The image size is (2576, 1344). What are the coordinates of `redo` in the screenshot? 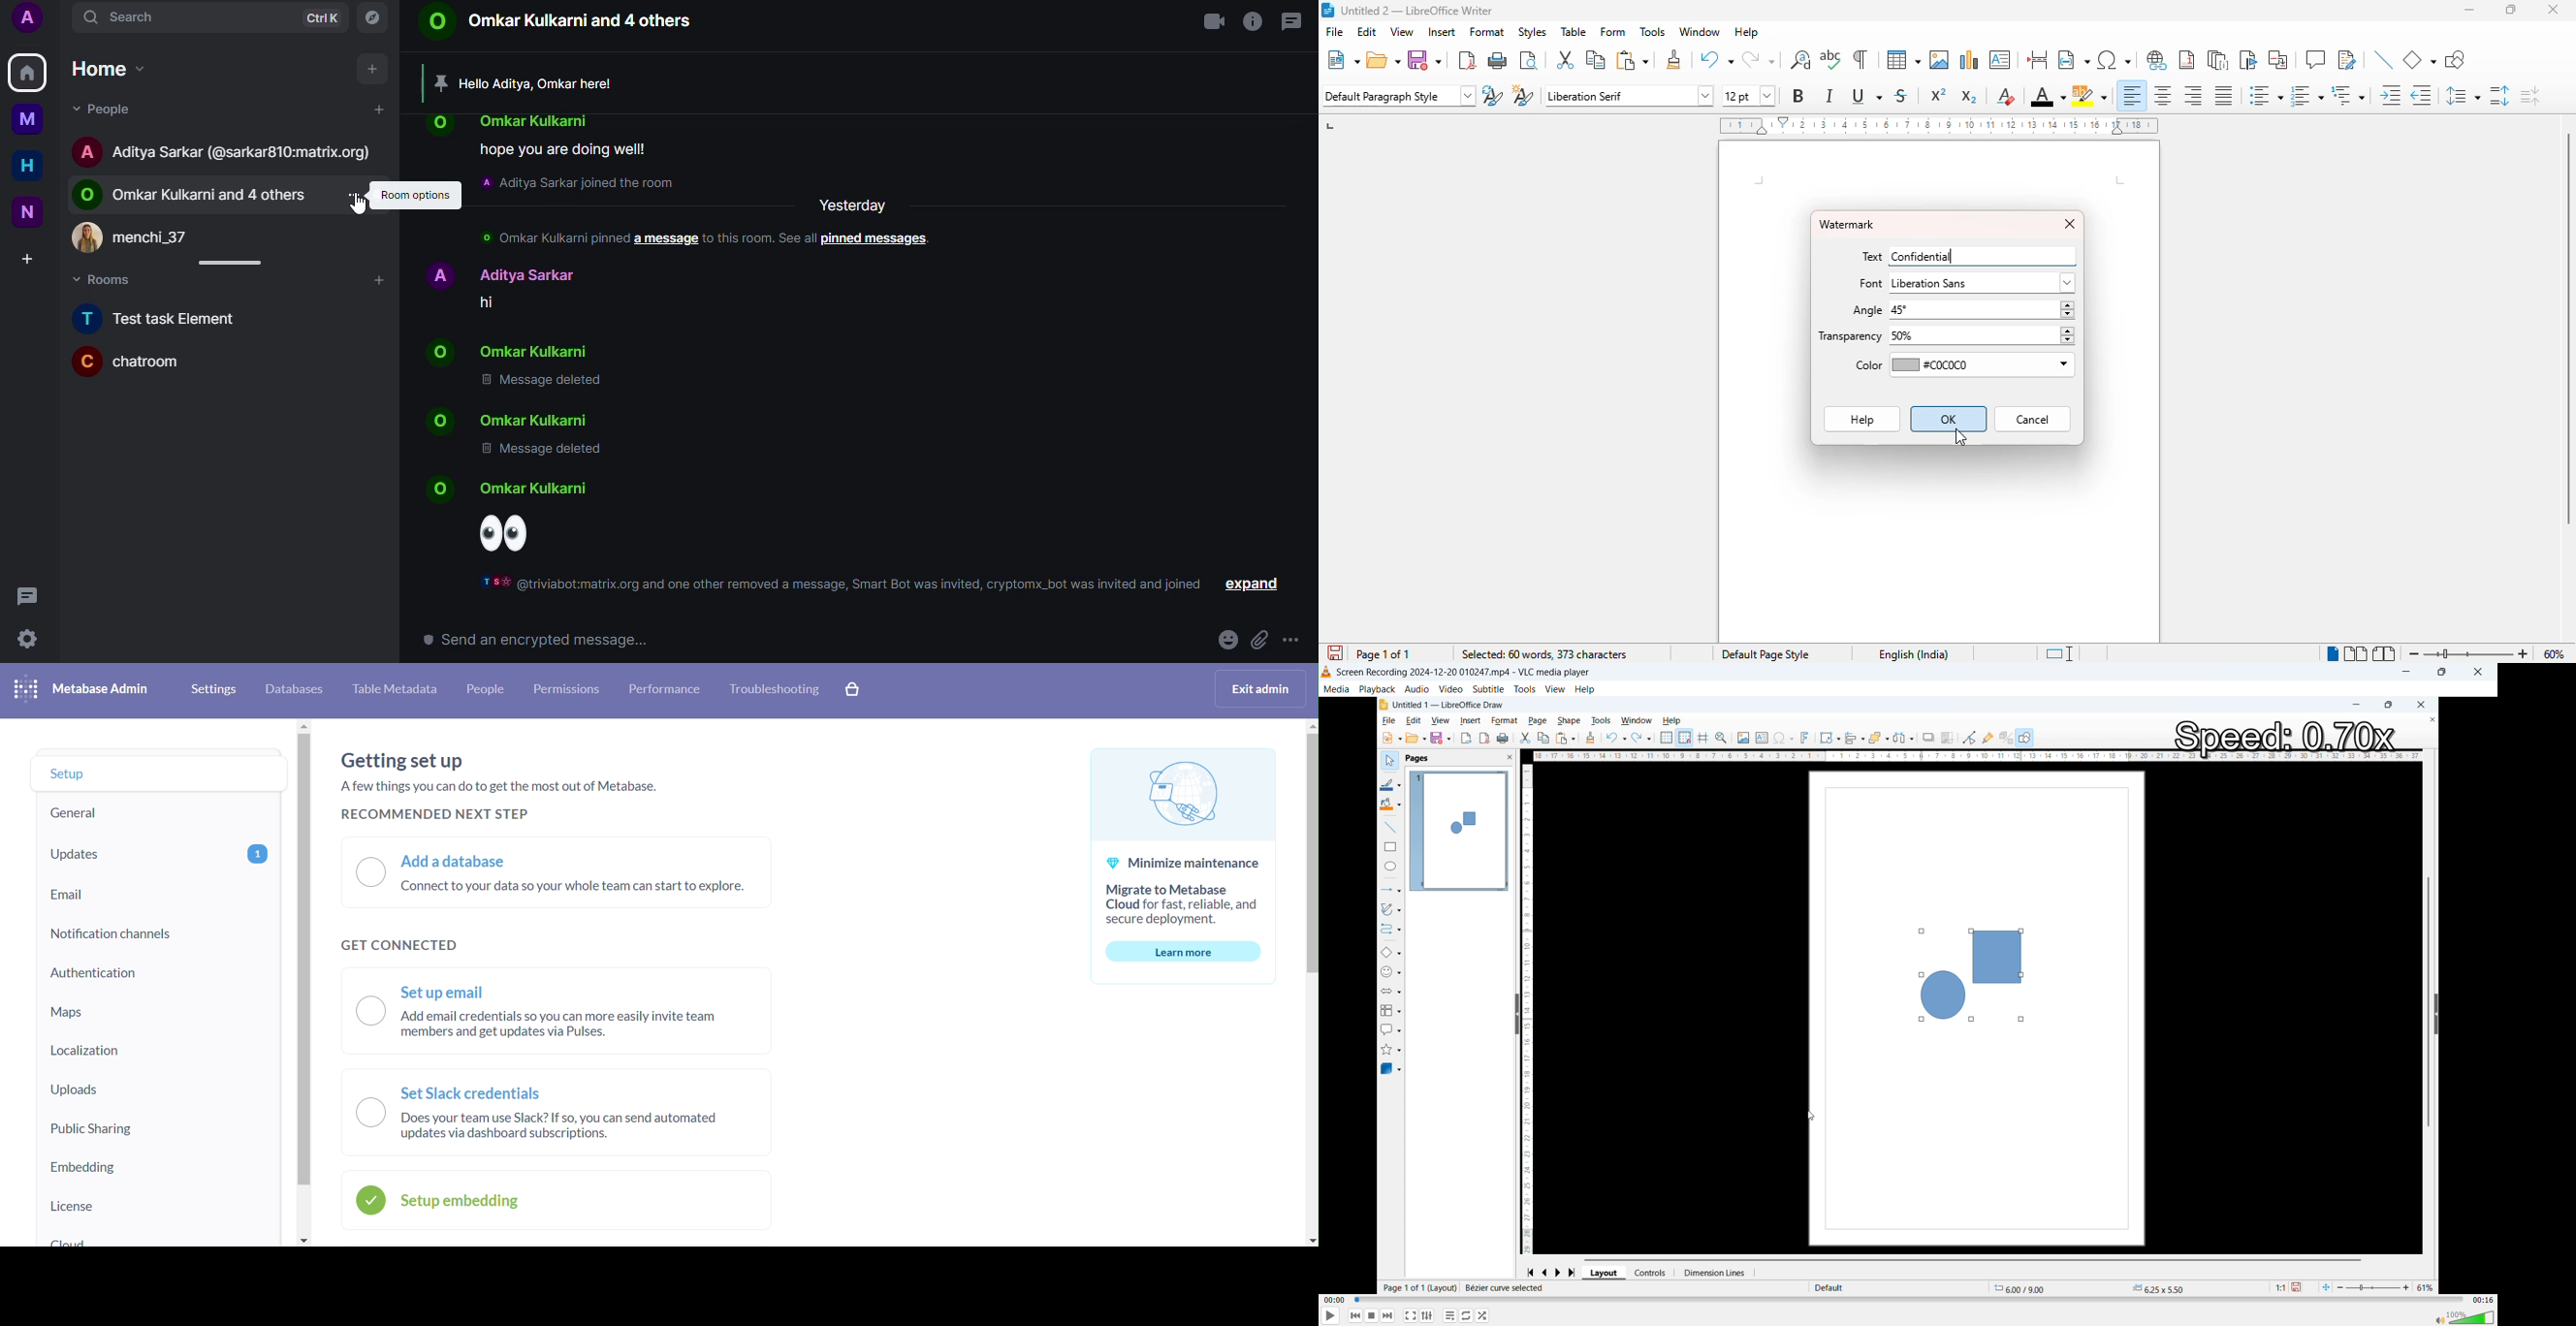 It's located at (1758, 60).